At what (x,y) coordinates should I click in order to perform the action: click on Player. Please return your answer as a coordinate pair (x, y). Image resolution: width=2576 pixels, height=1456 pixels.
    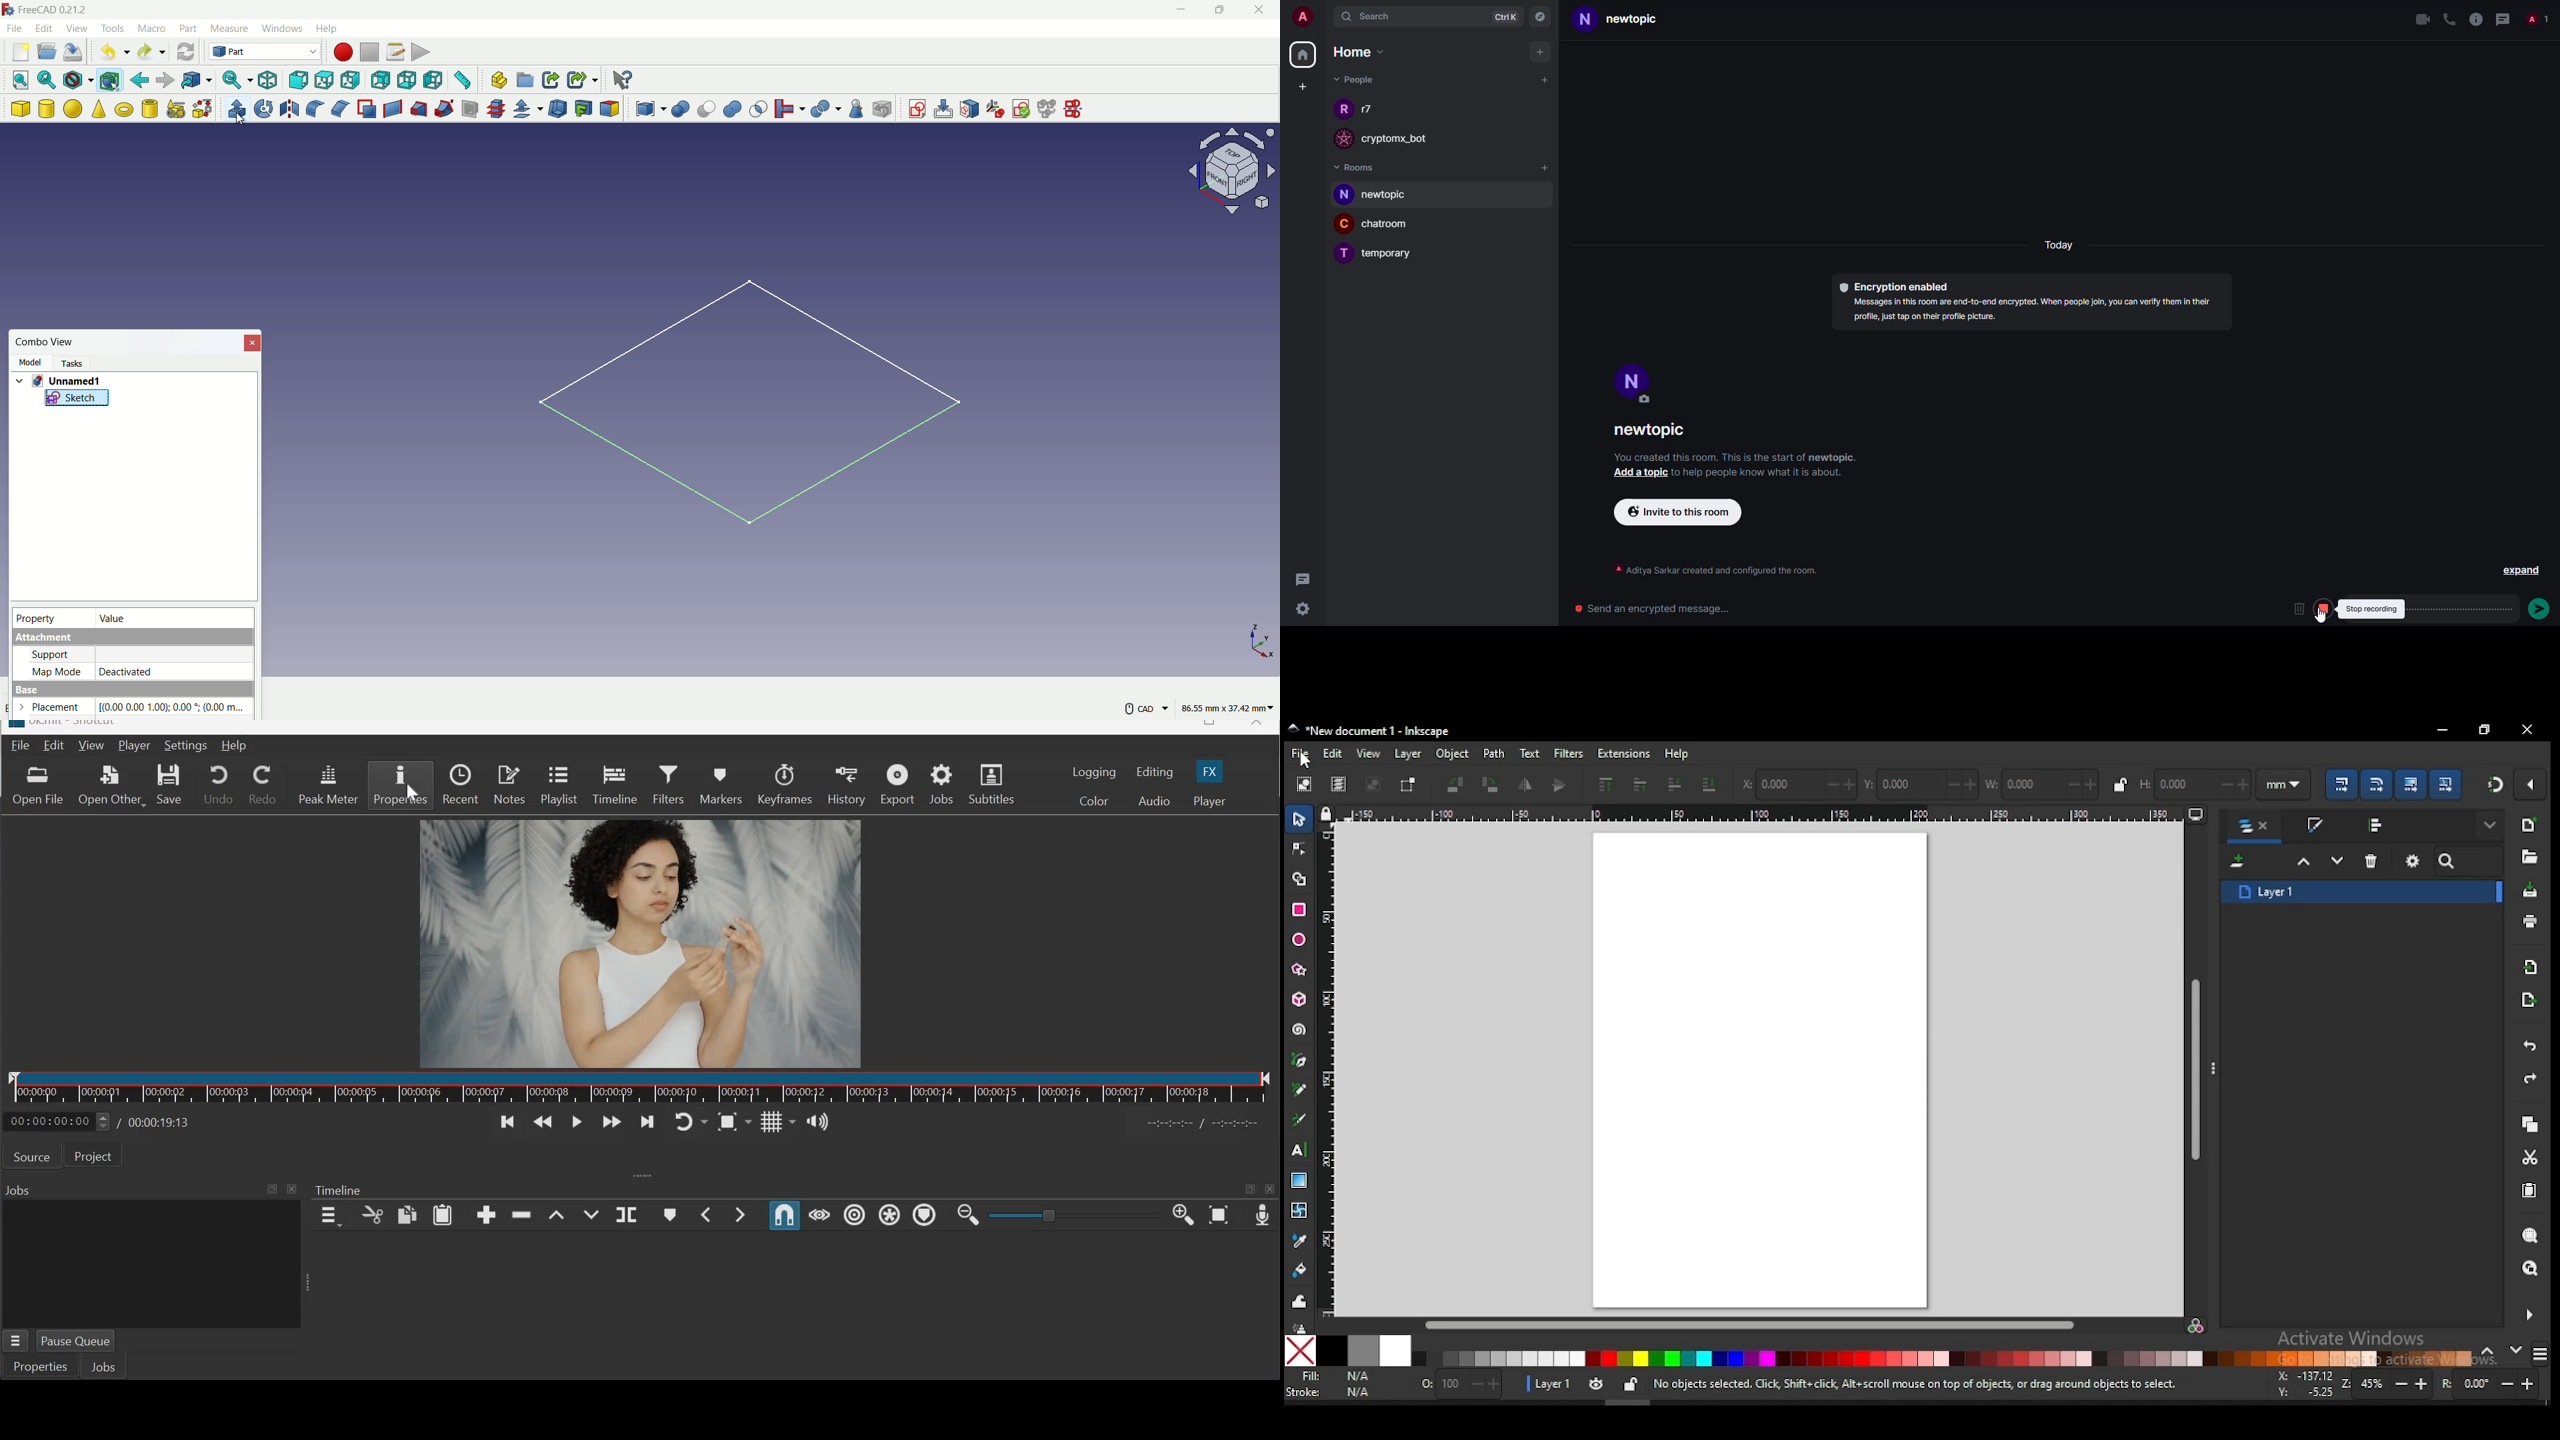
    Looking at the image, I should click on (134, 745).